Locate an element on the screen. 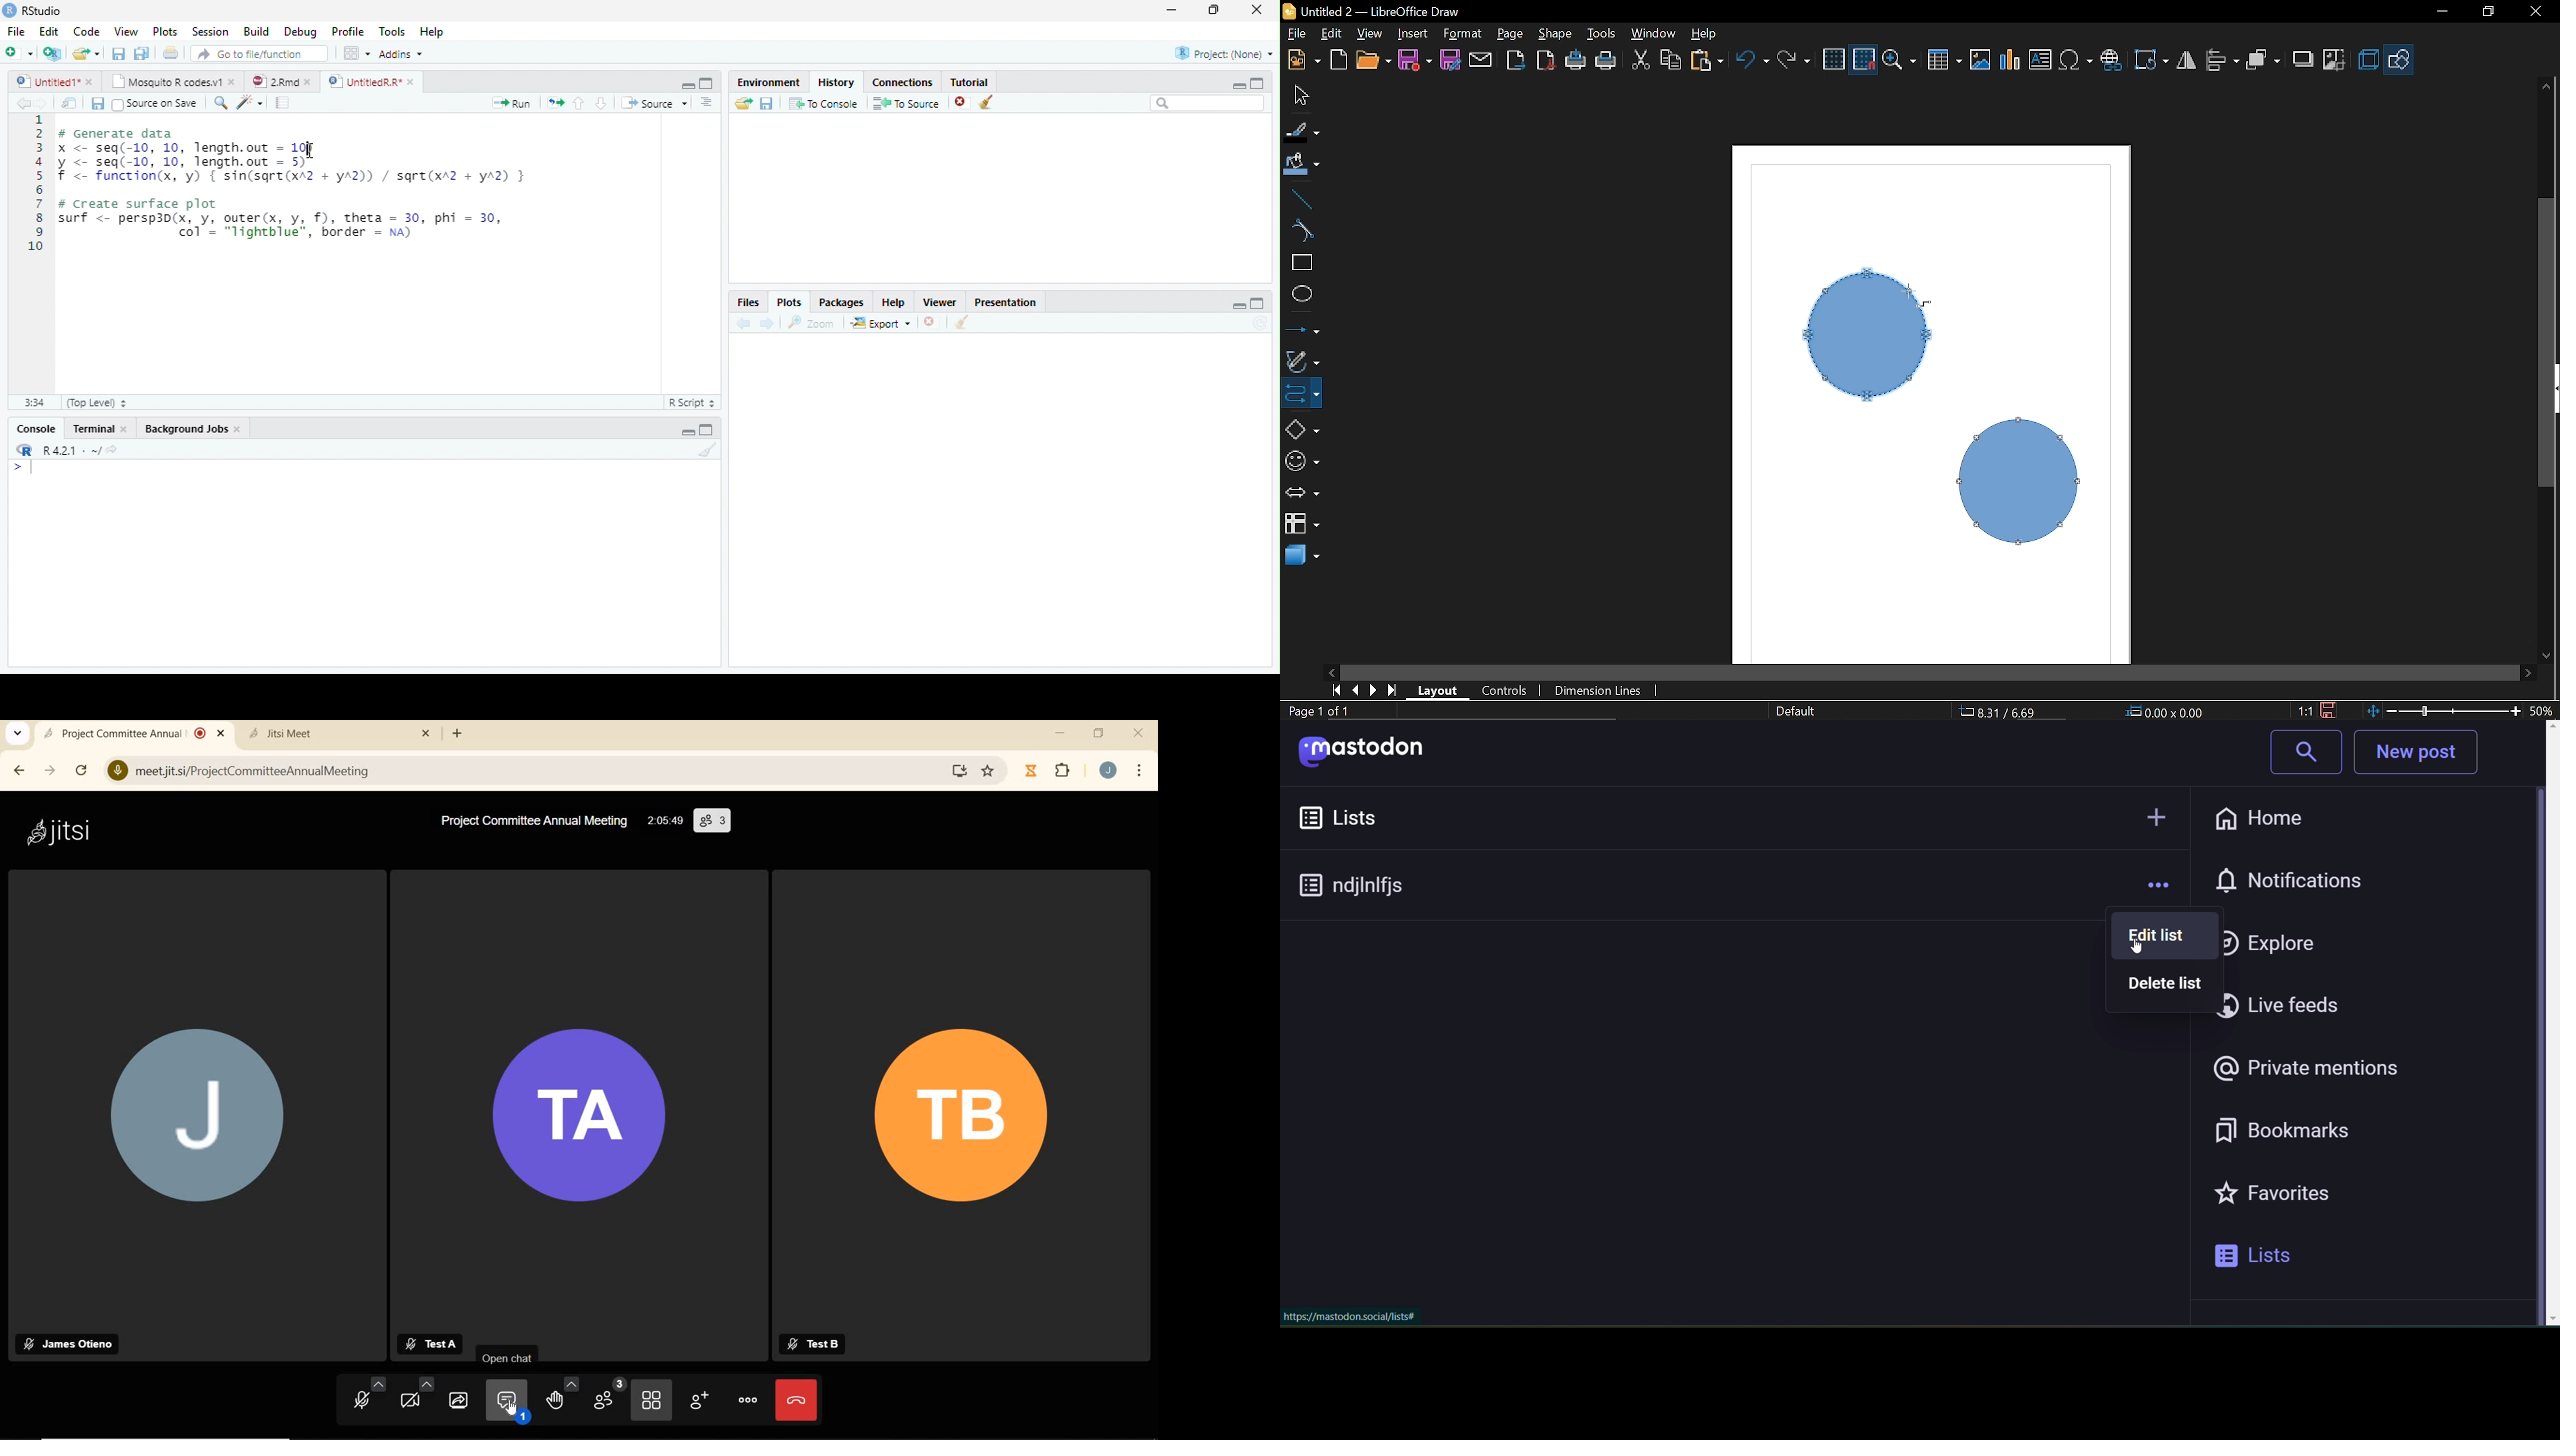 This screenshot has width=2576, height=1456. Debug is located at coordinates (300, 31).